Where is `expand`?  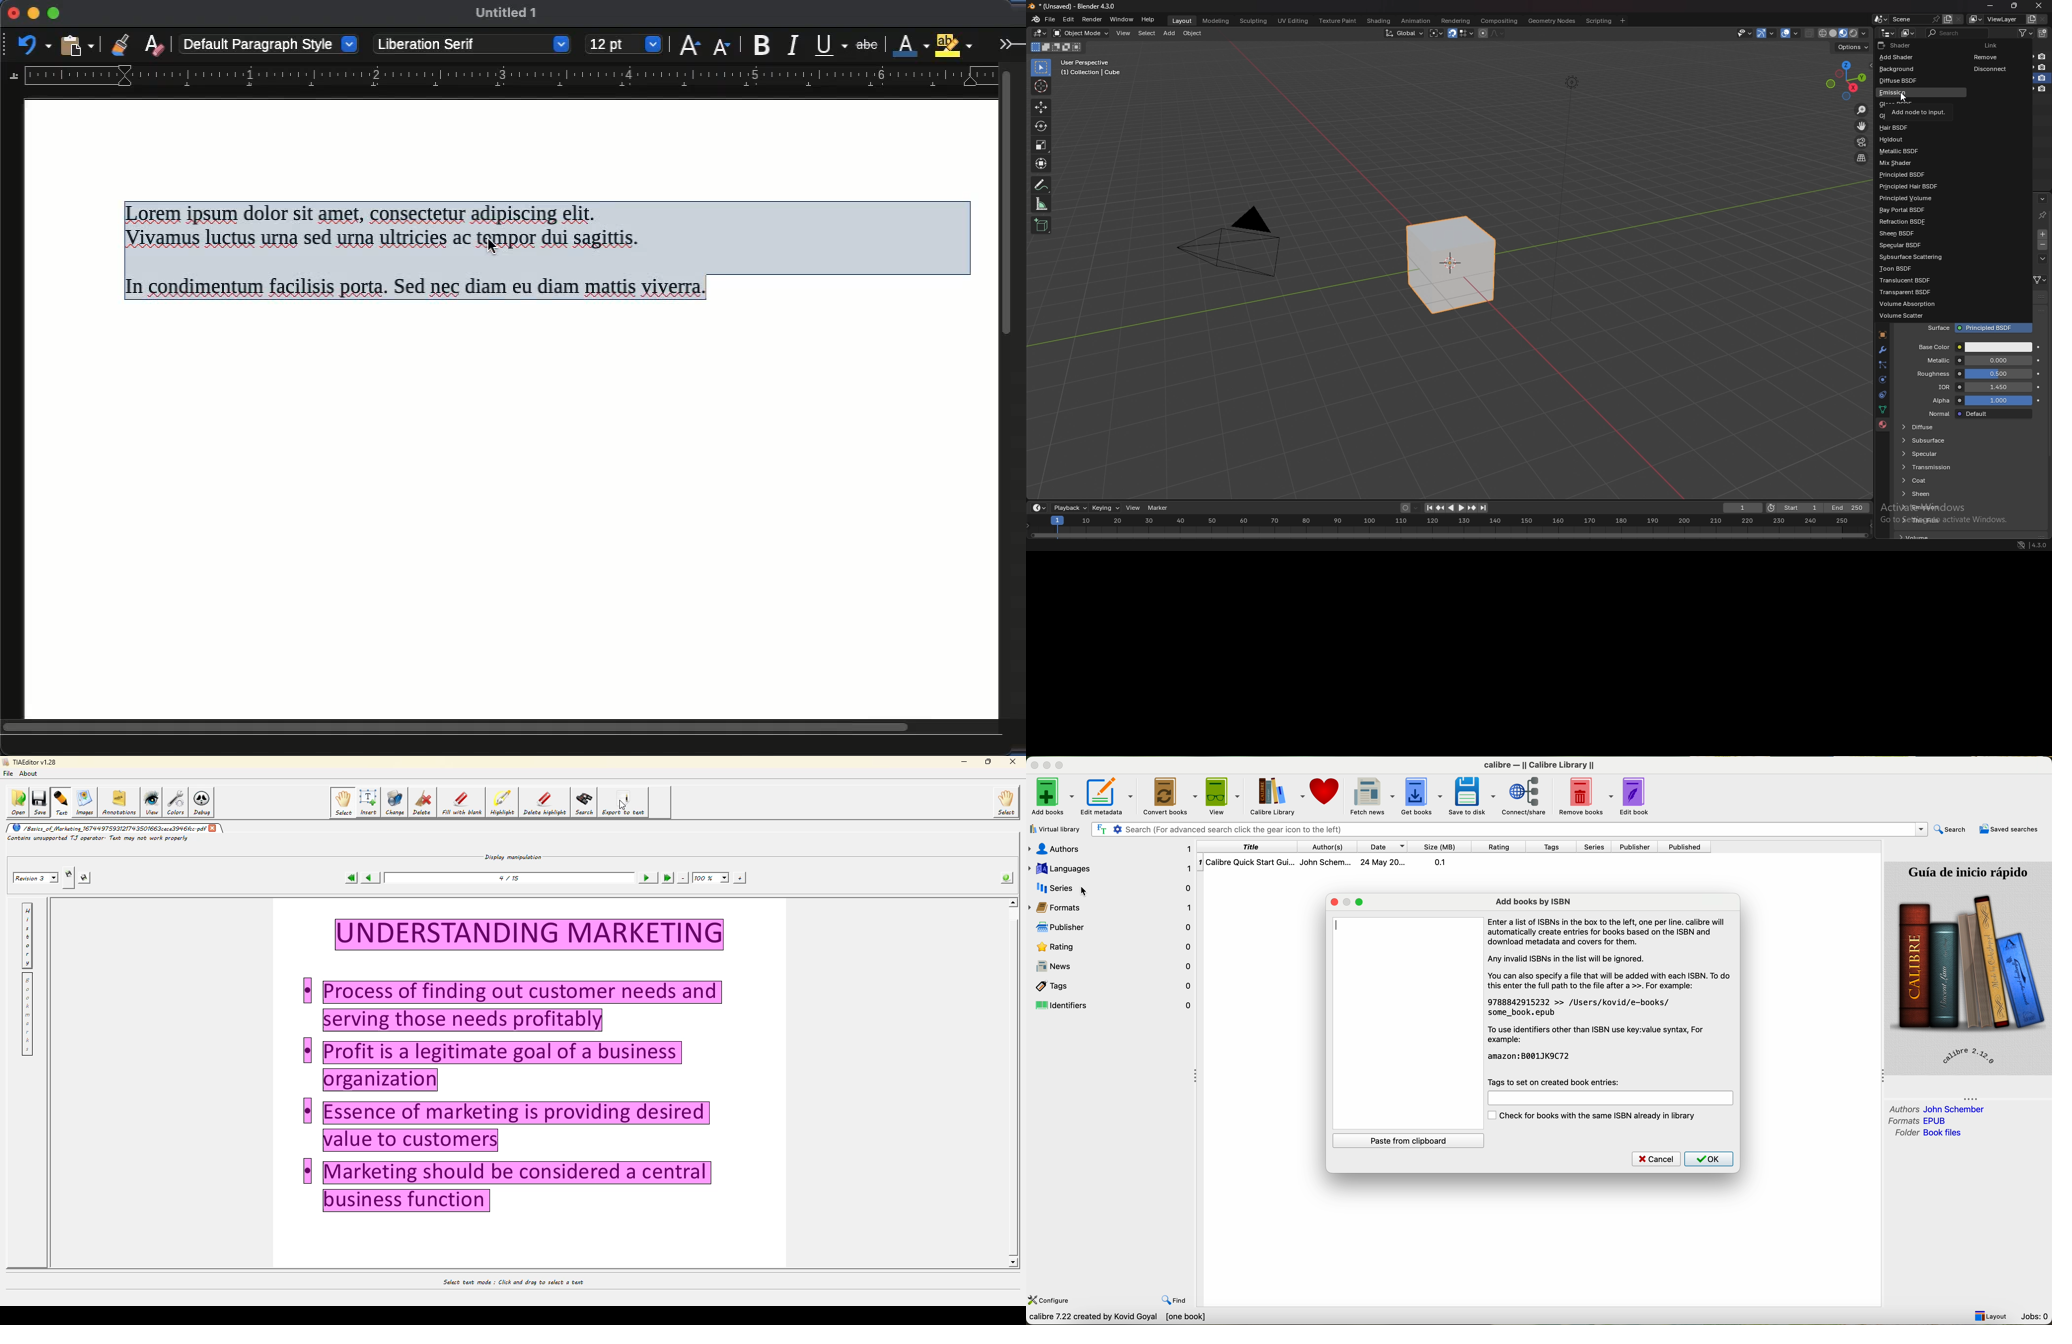 expand is located at coordinates (1009, 43).